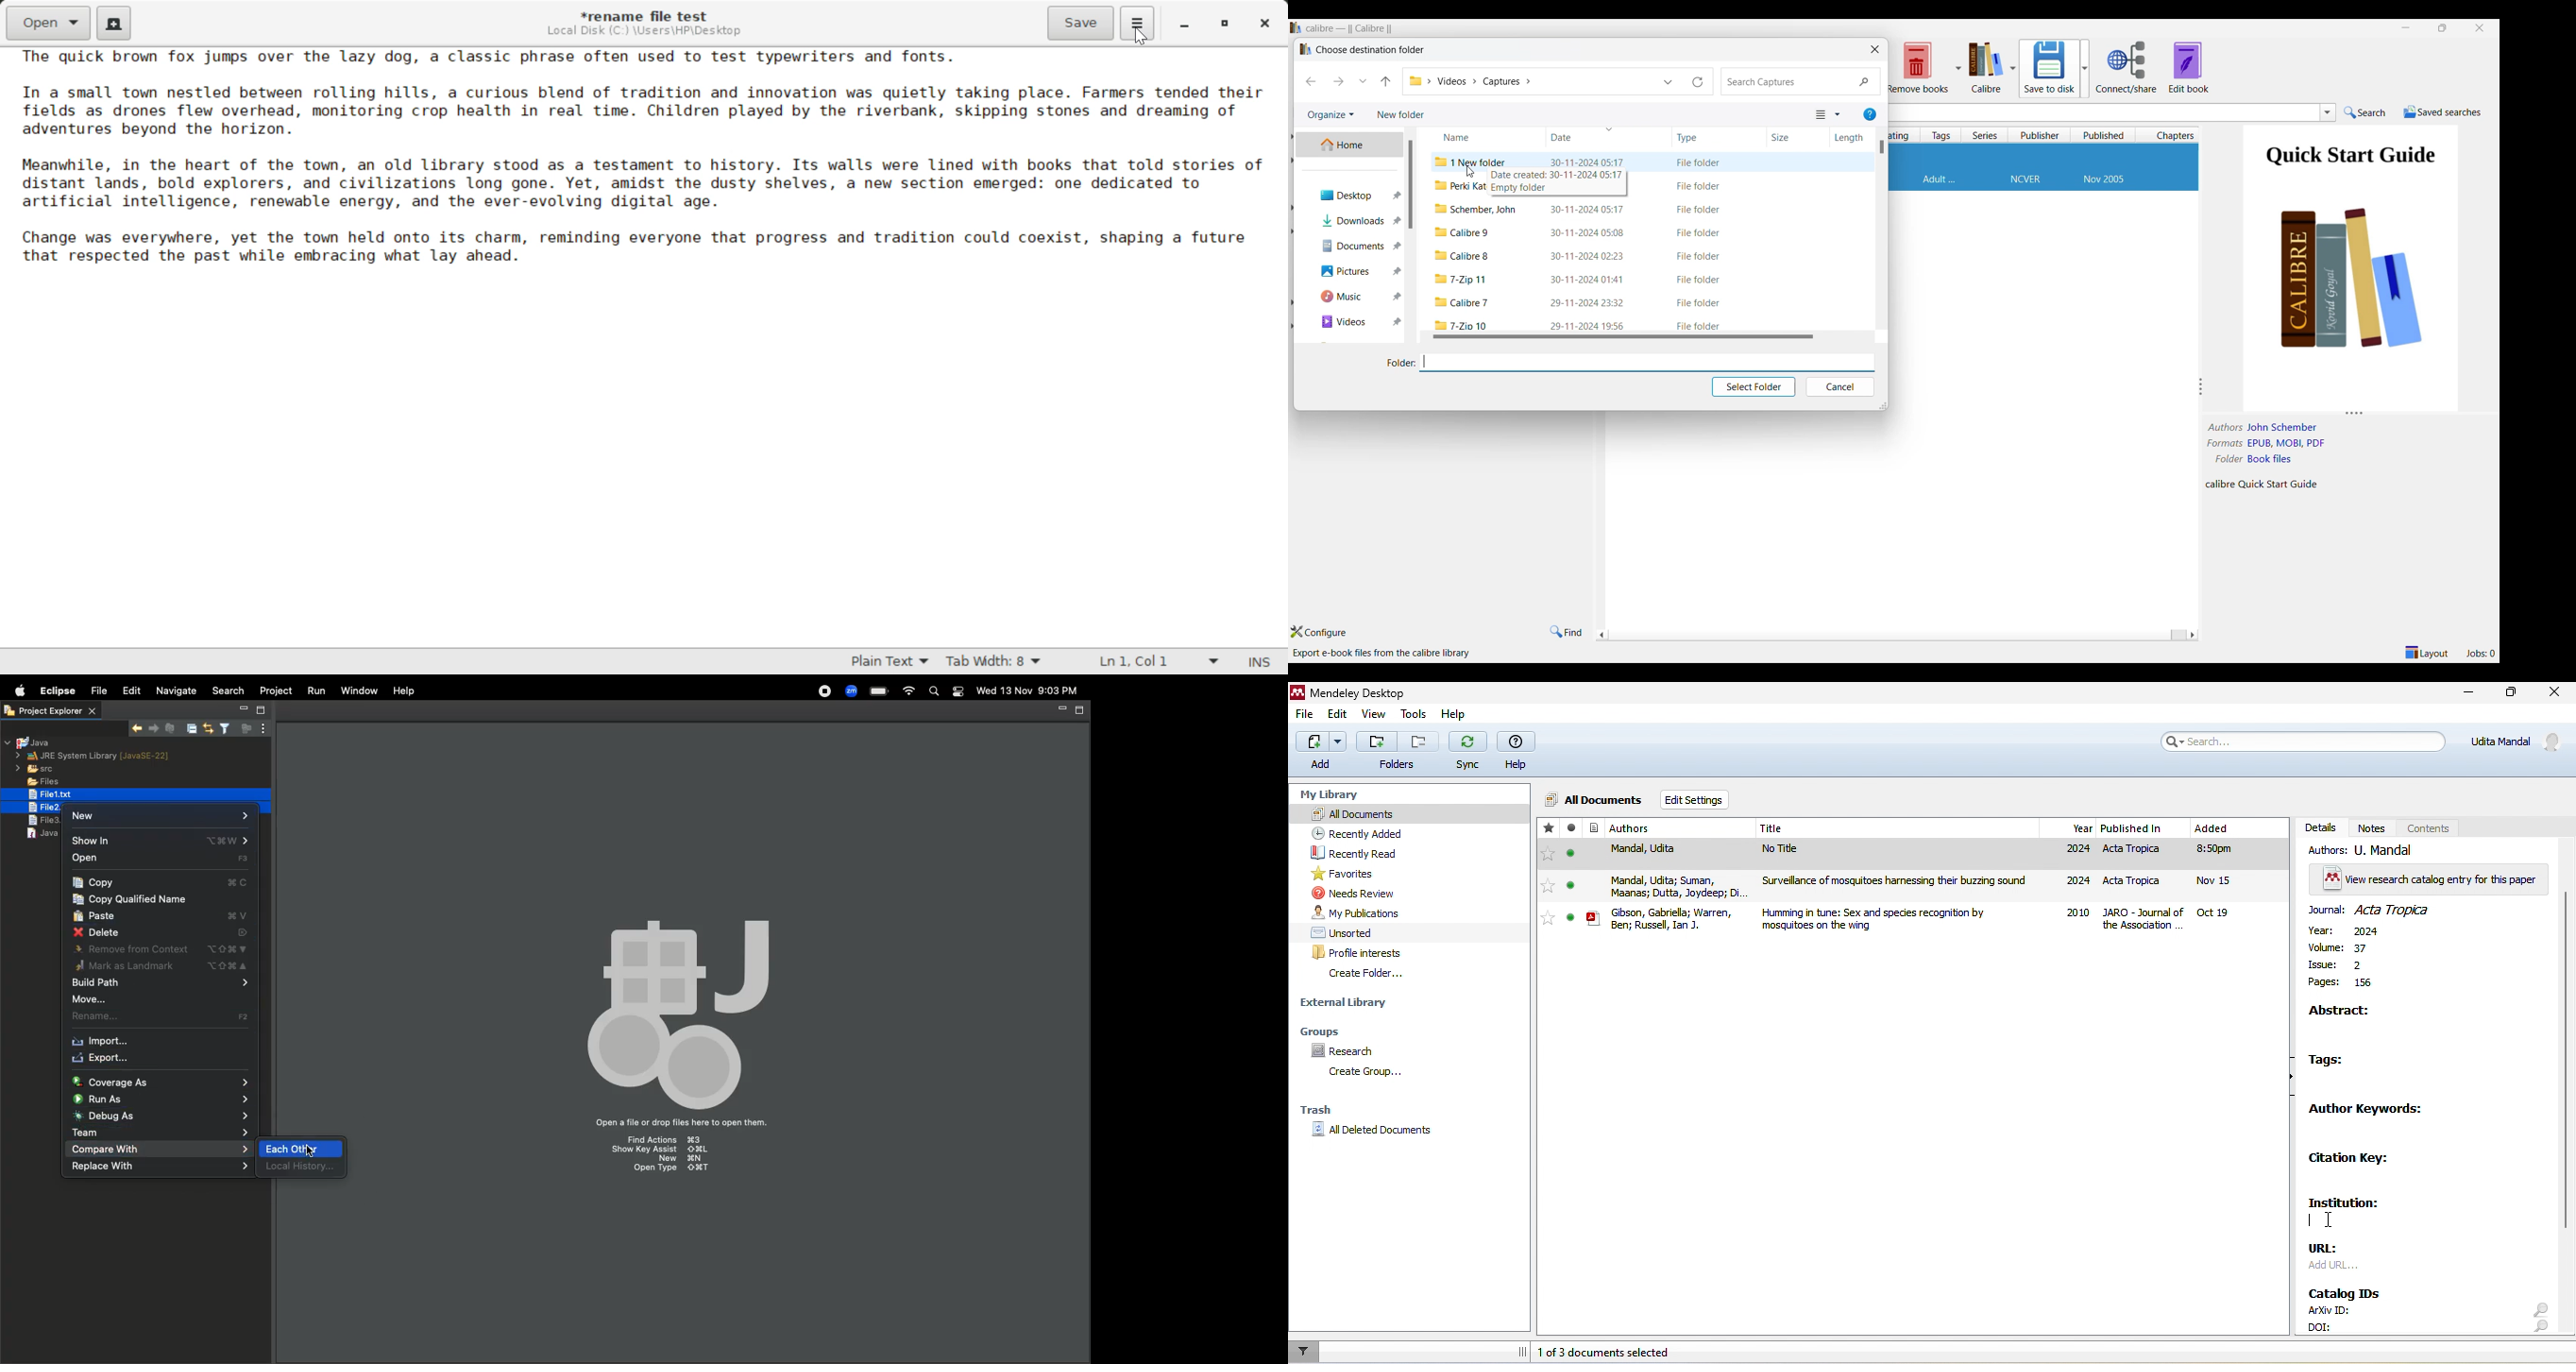 The width and height of the screenshot is (2576, 1372). Describe the element at coordinates (1698, 326) in the screenshot. I see `file folder` at that location.